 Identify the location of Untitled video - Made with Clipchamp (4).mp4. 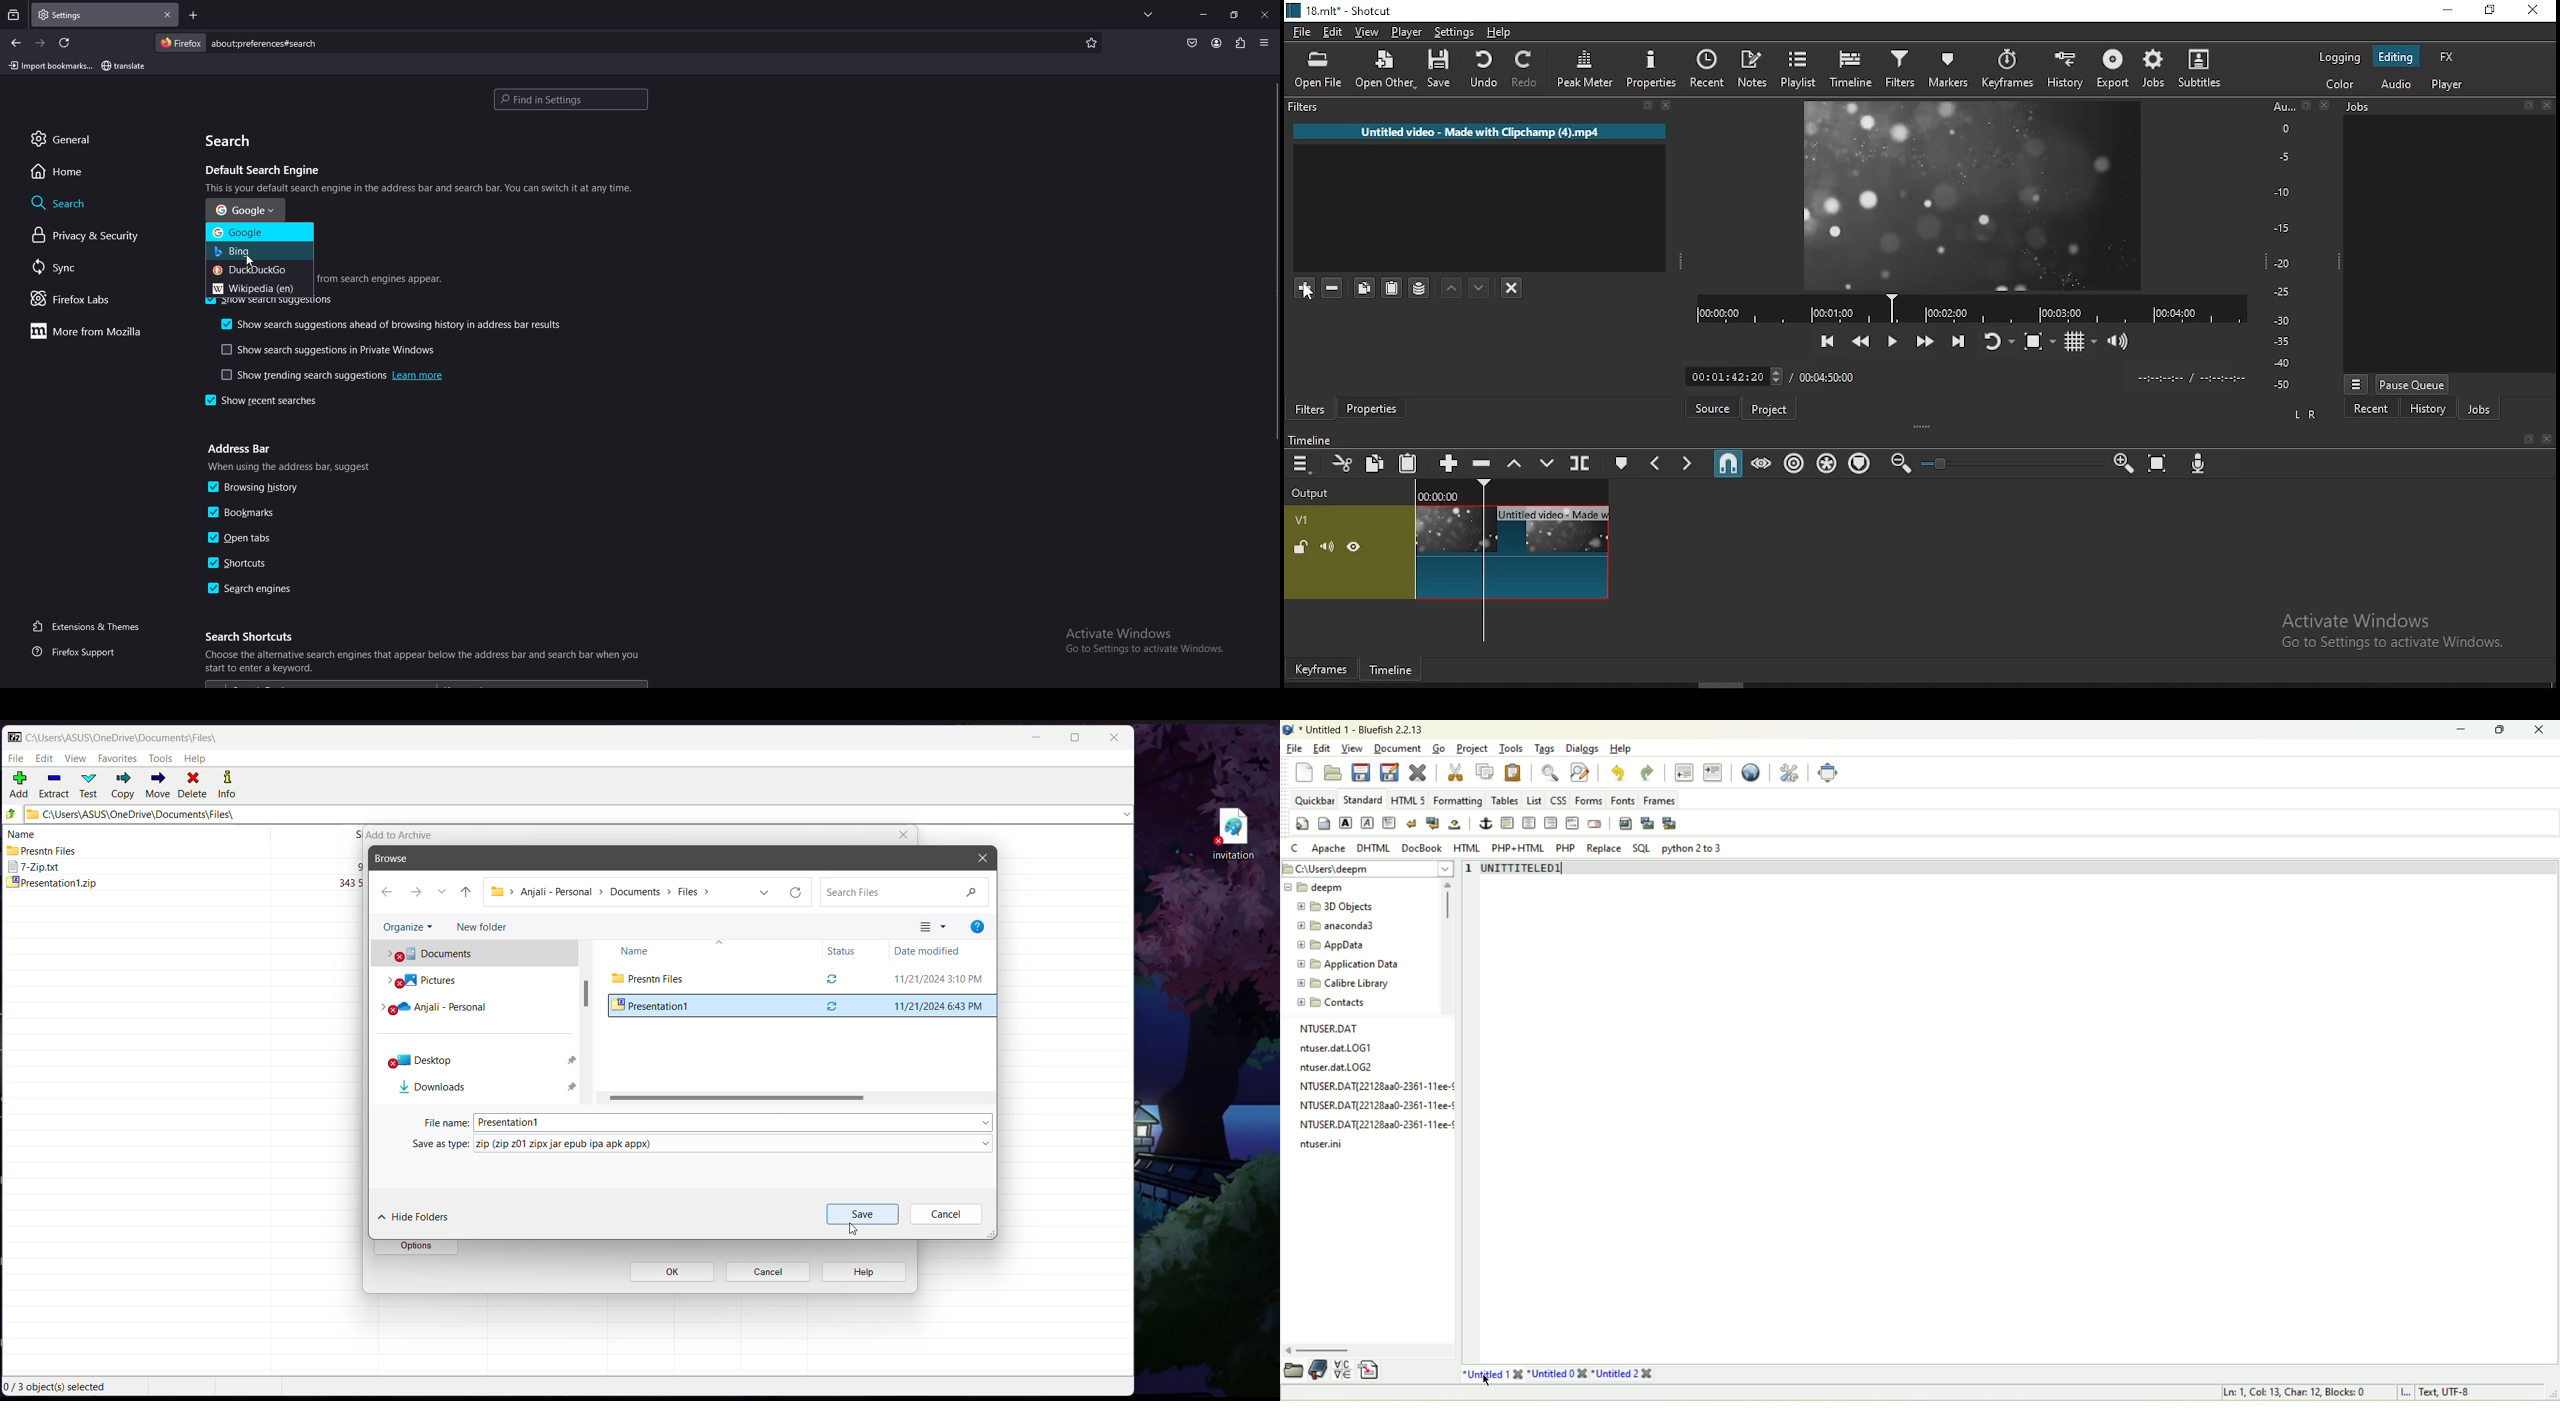
(1480, 131).